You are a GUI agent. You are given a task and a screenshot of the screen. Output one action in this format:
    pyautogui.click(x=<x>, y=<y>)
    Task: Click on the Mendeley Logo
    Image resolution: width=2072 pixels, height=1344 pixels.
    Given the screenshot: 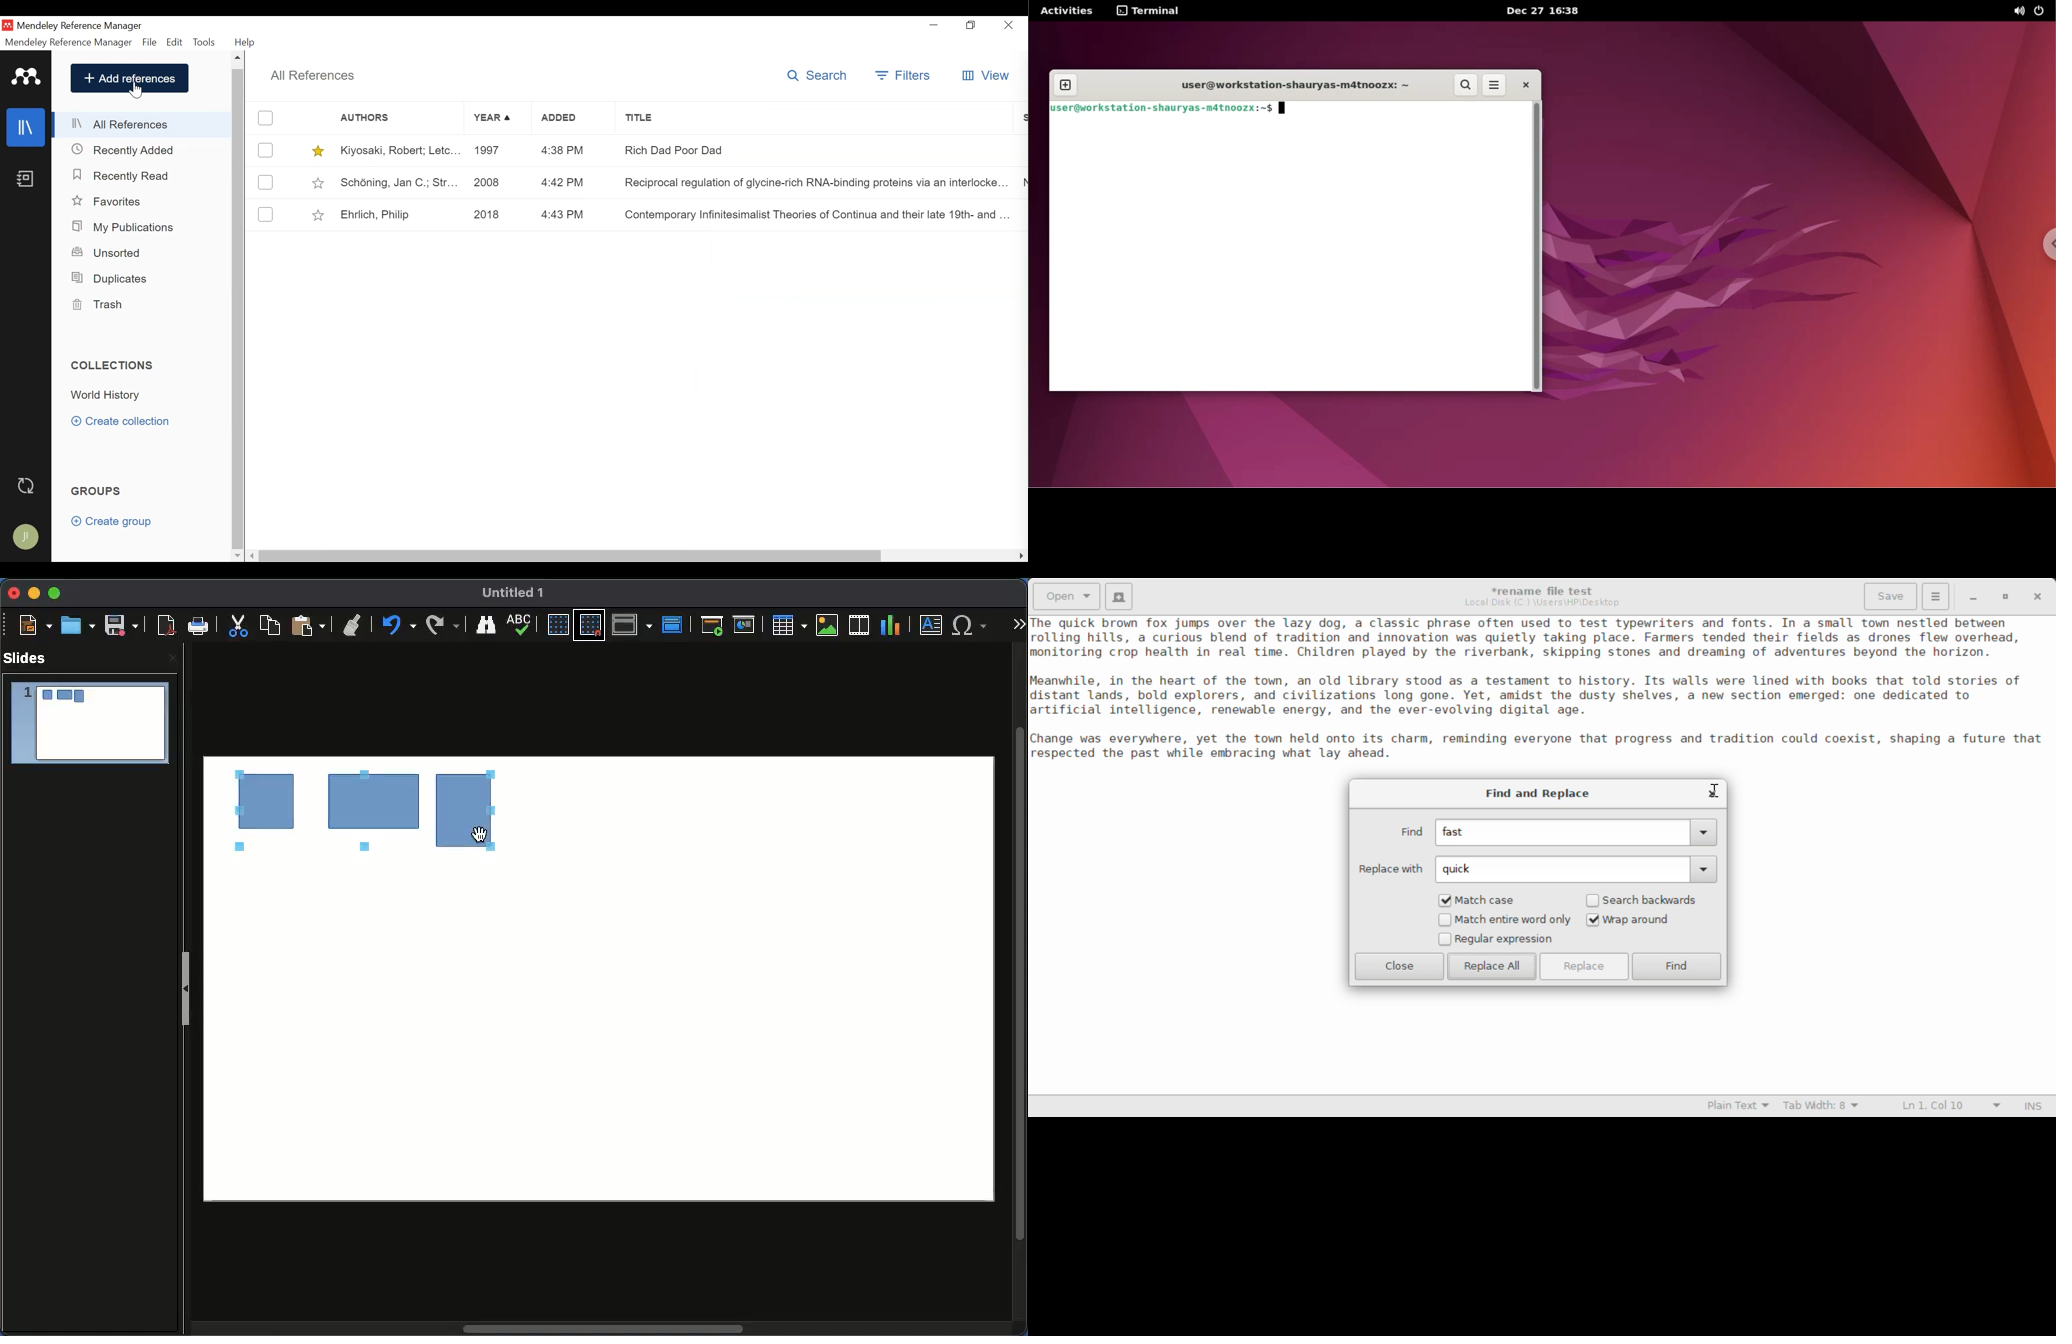 What is the action you would take?
    pyautogui.click(x=24, y=75)
    